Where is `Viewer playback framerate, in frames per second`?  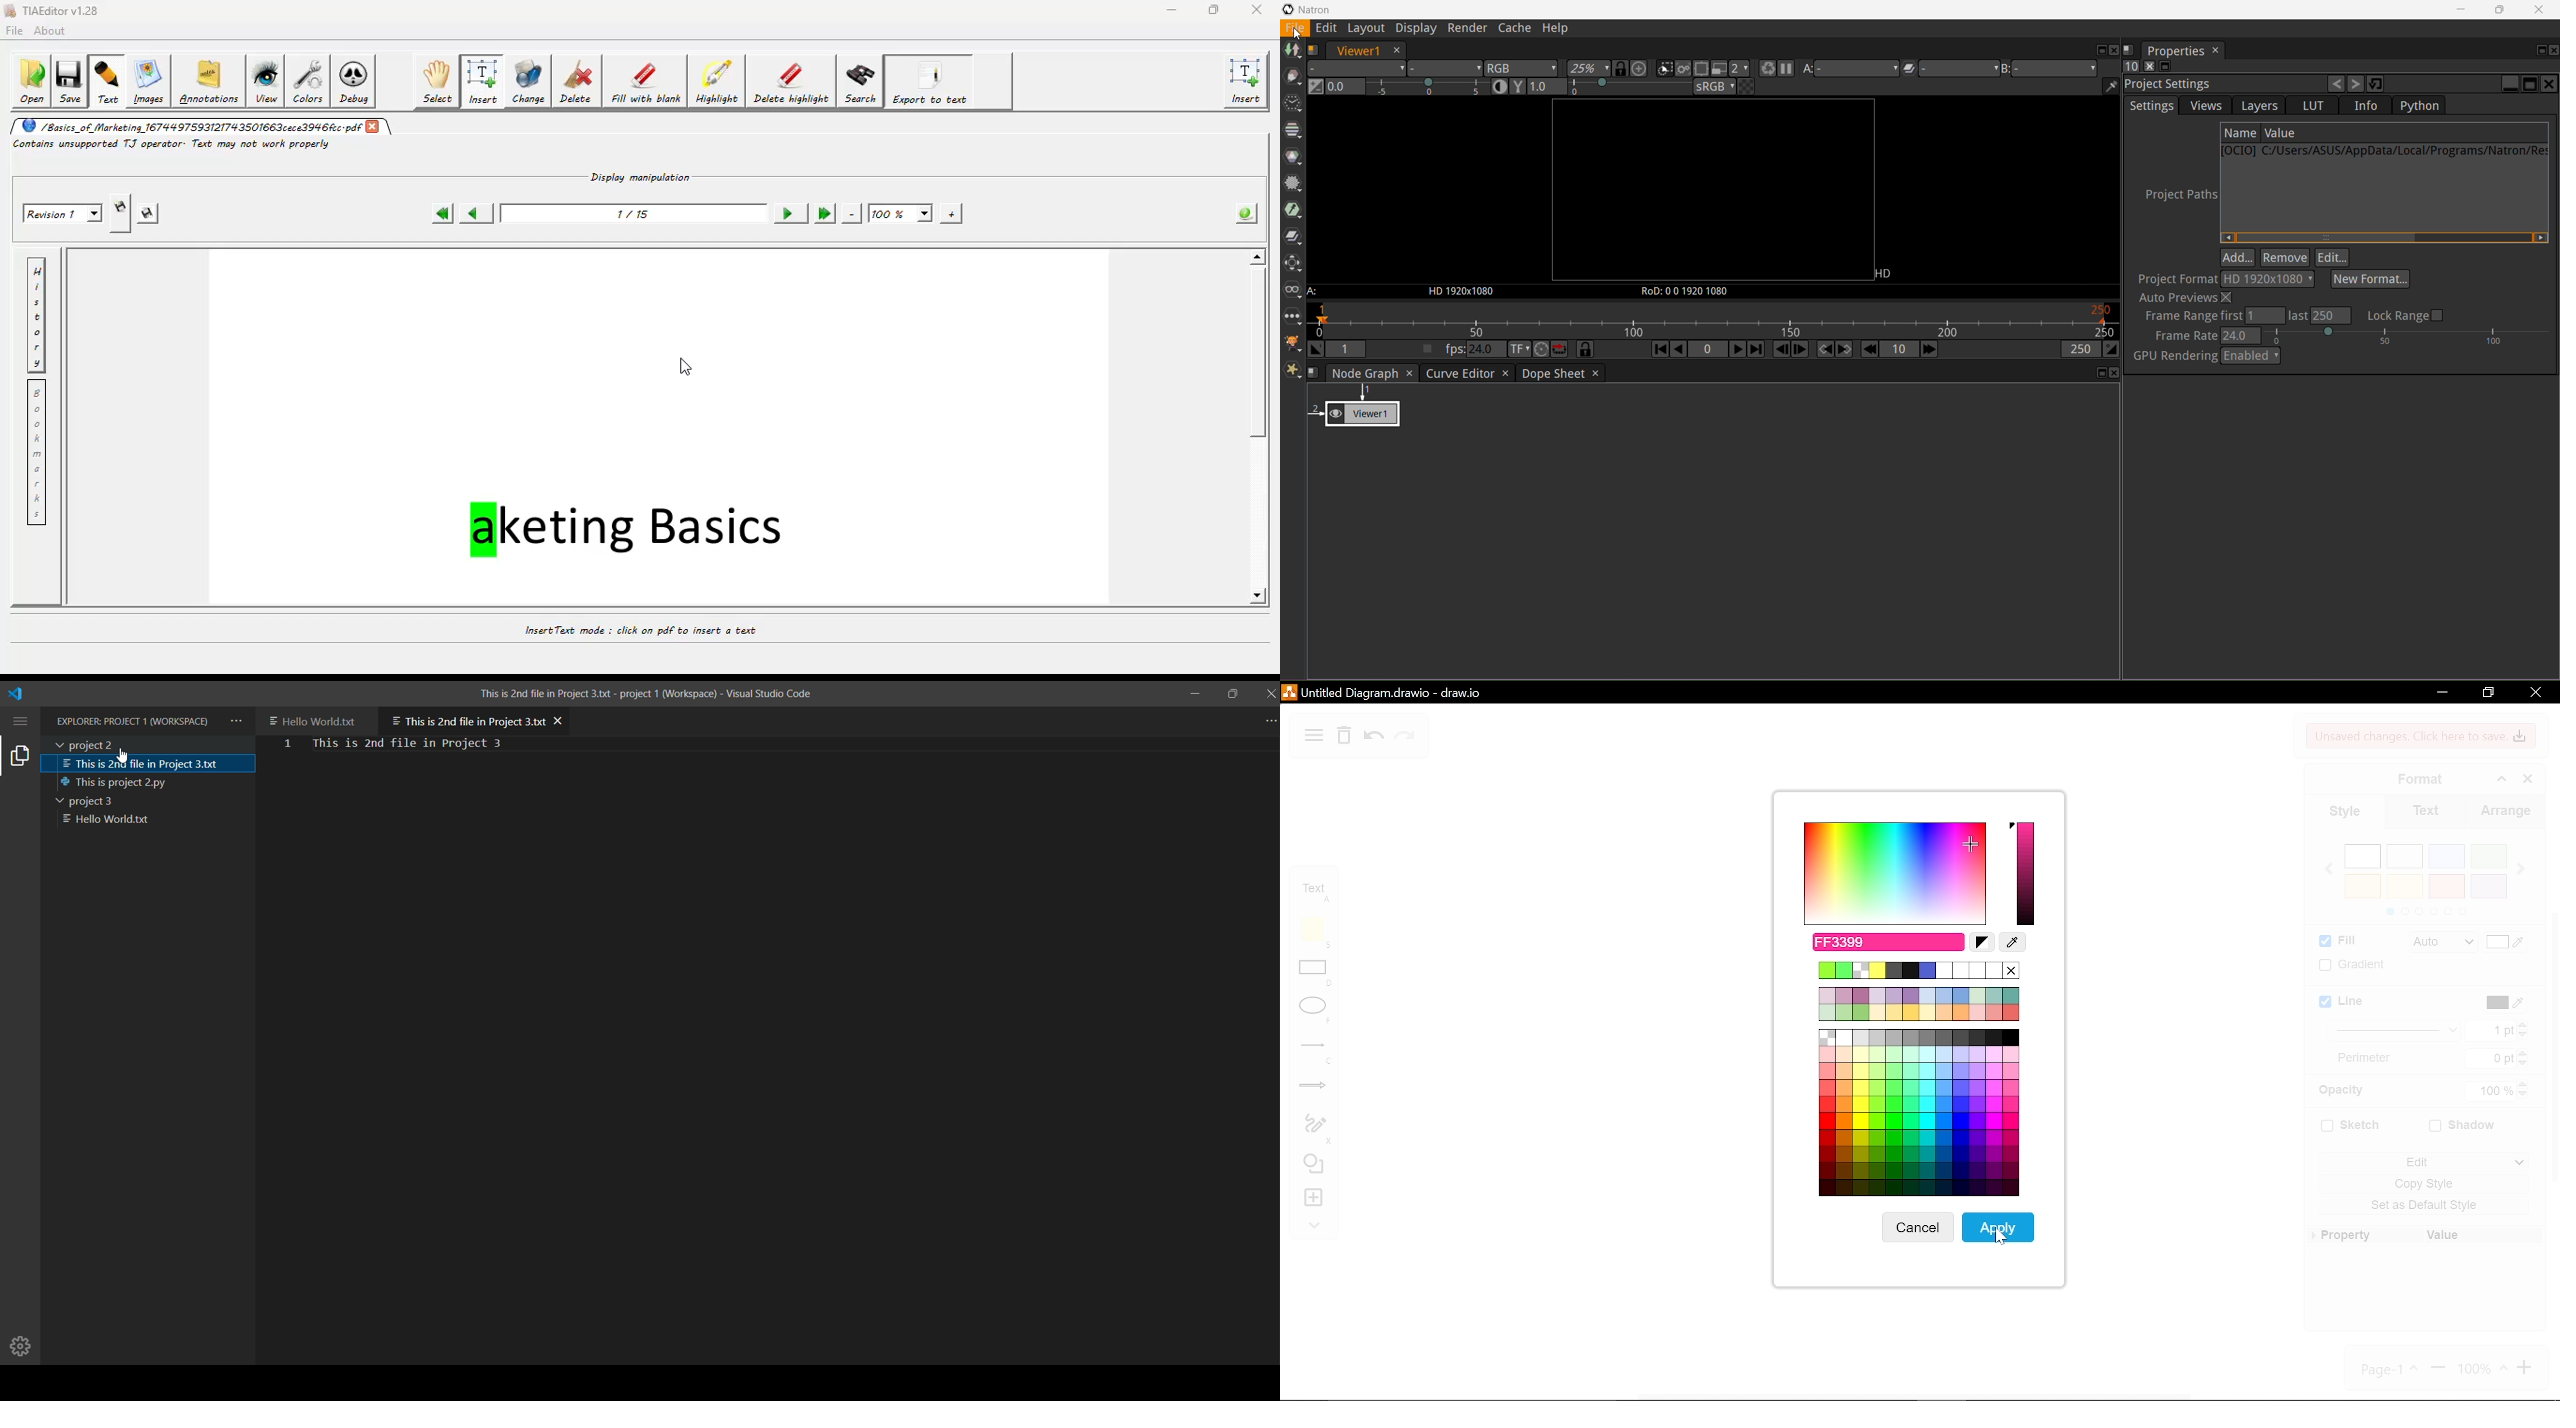
Viewer playback framerate, in frames per second is located at coordinates (1473, 349).